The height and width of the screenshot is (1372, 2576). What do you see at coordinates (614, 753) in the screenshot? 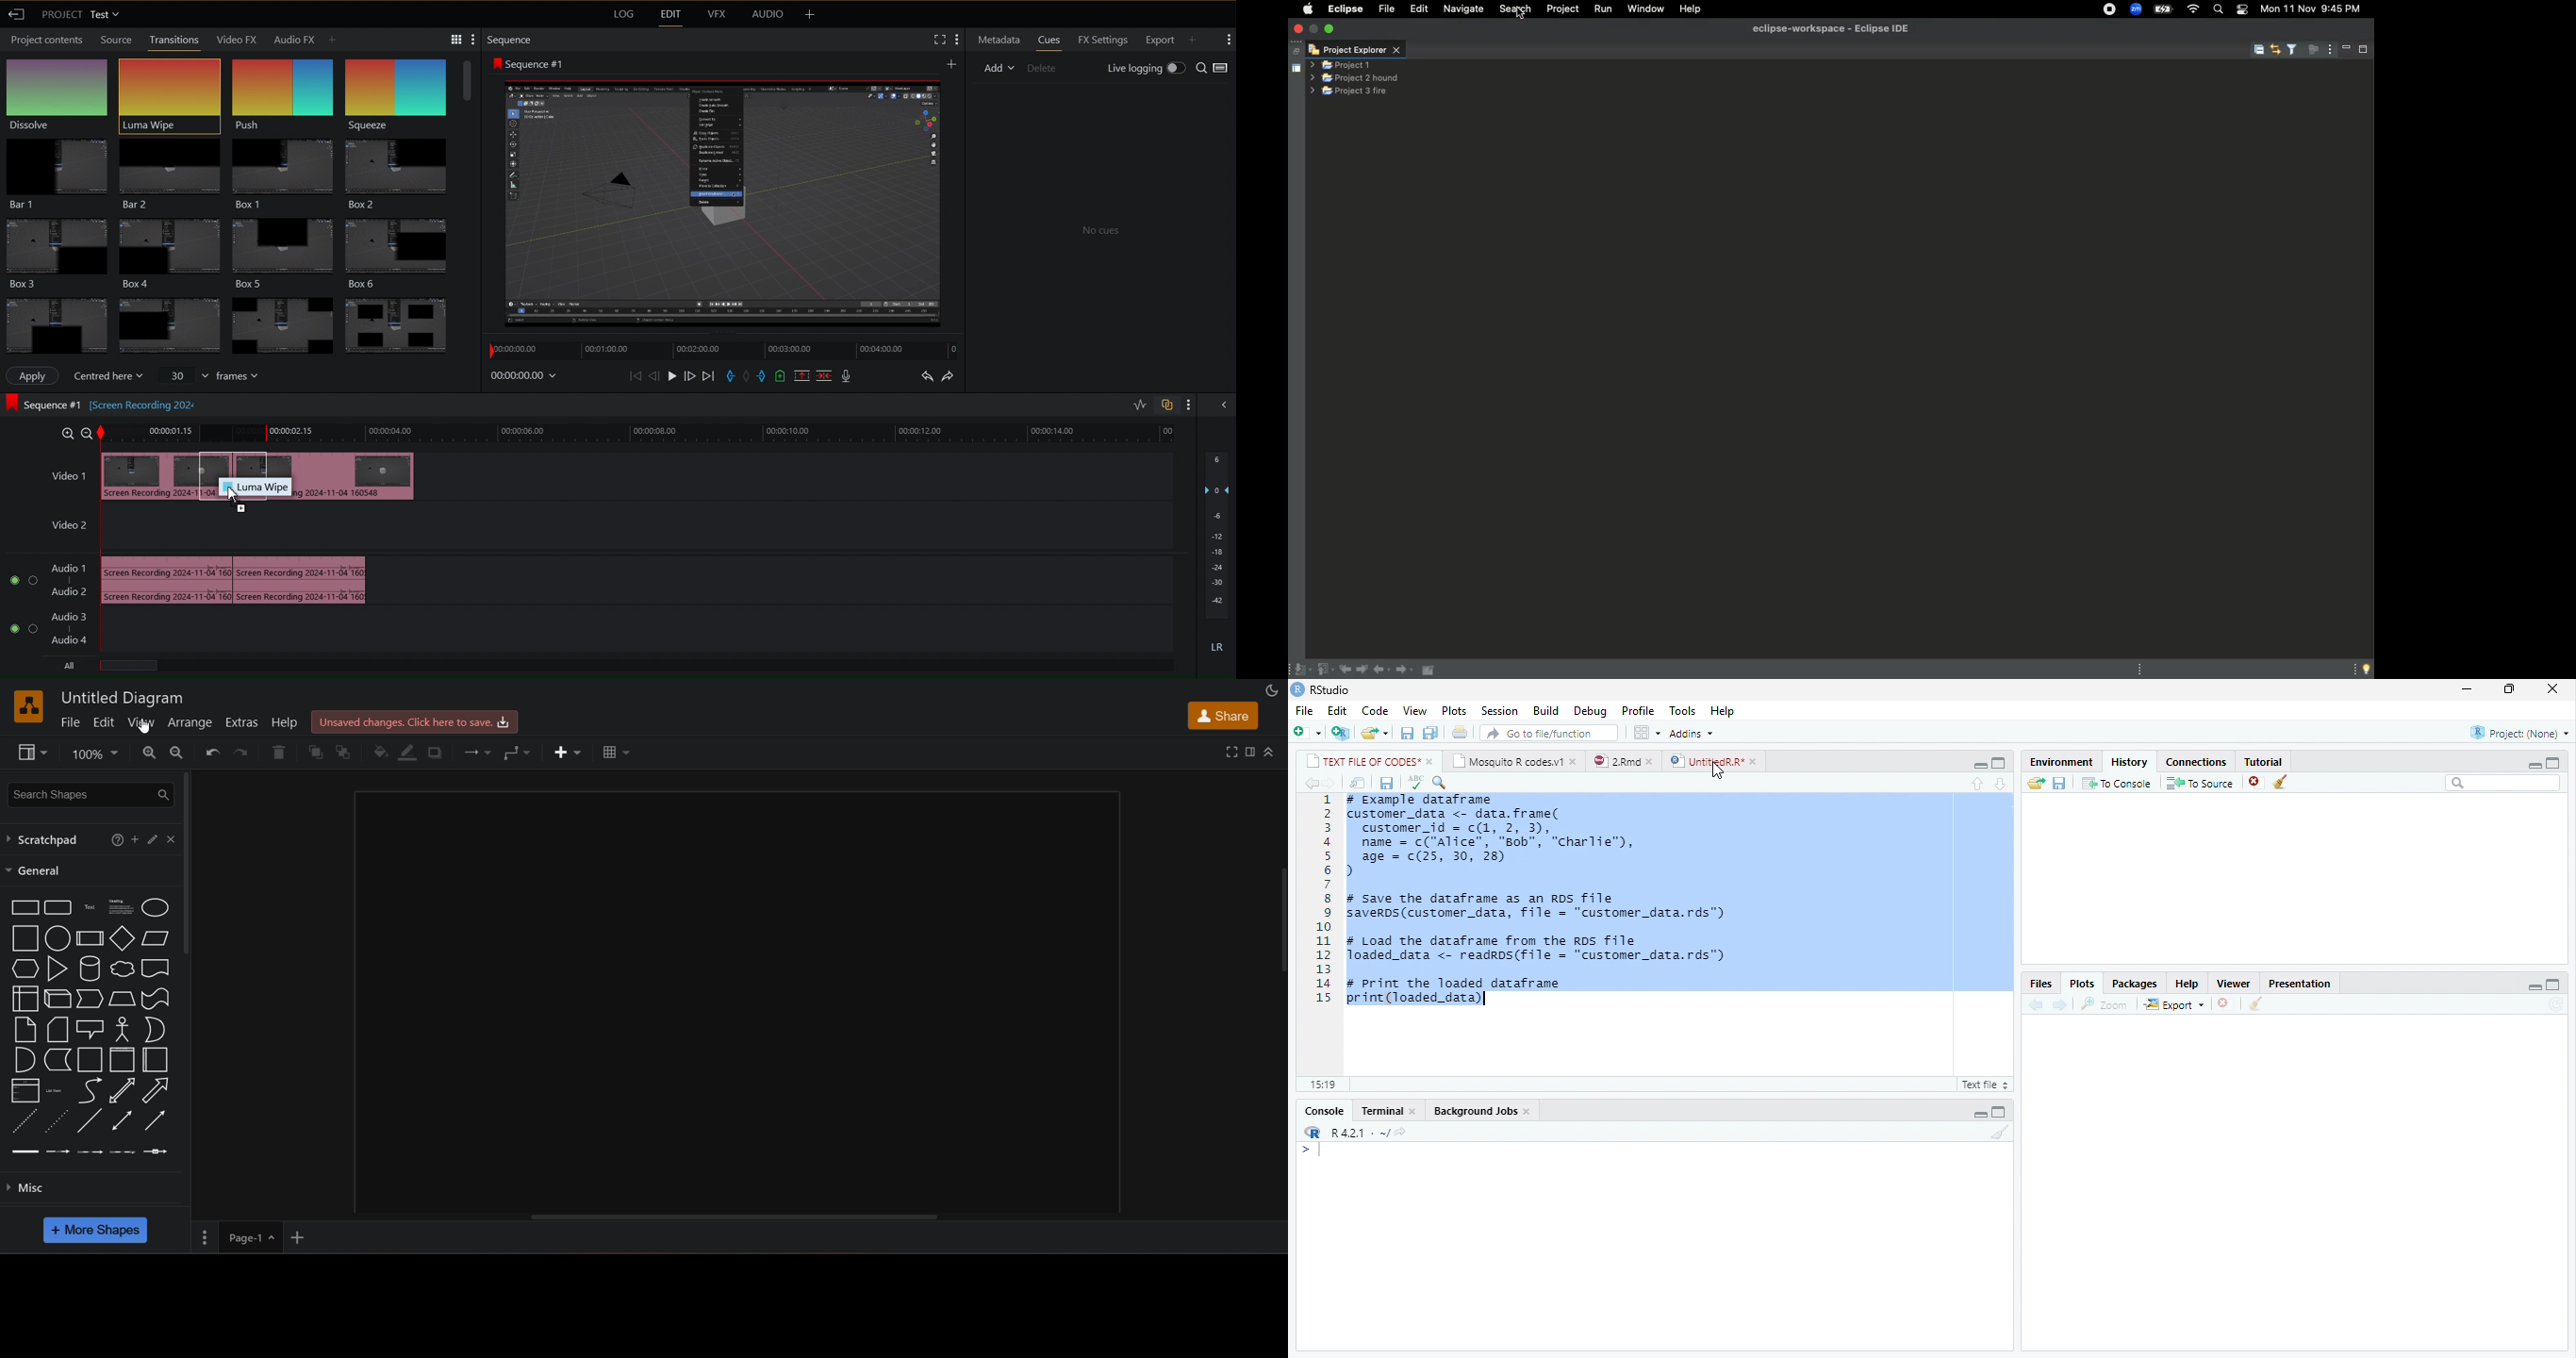
I see `table` at bounding box center [614, 753].